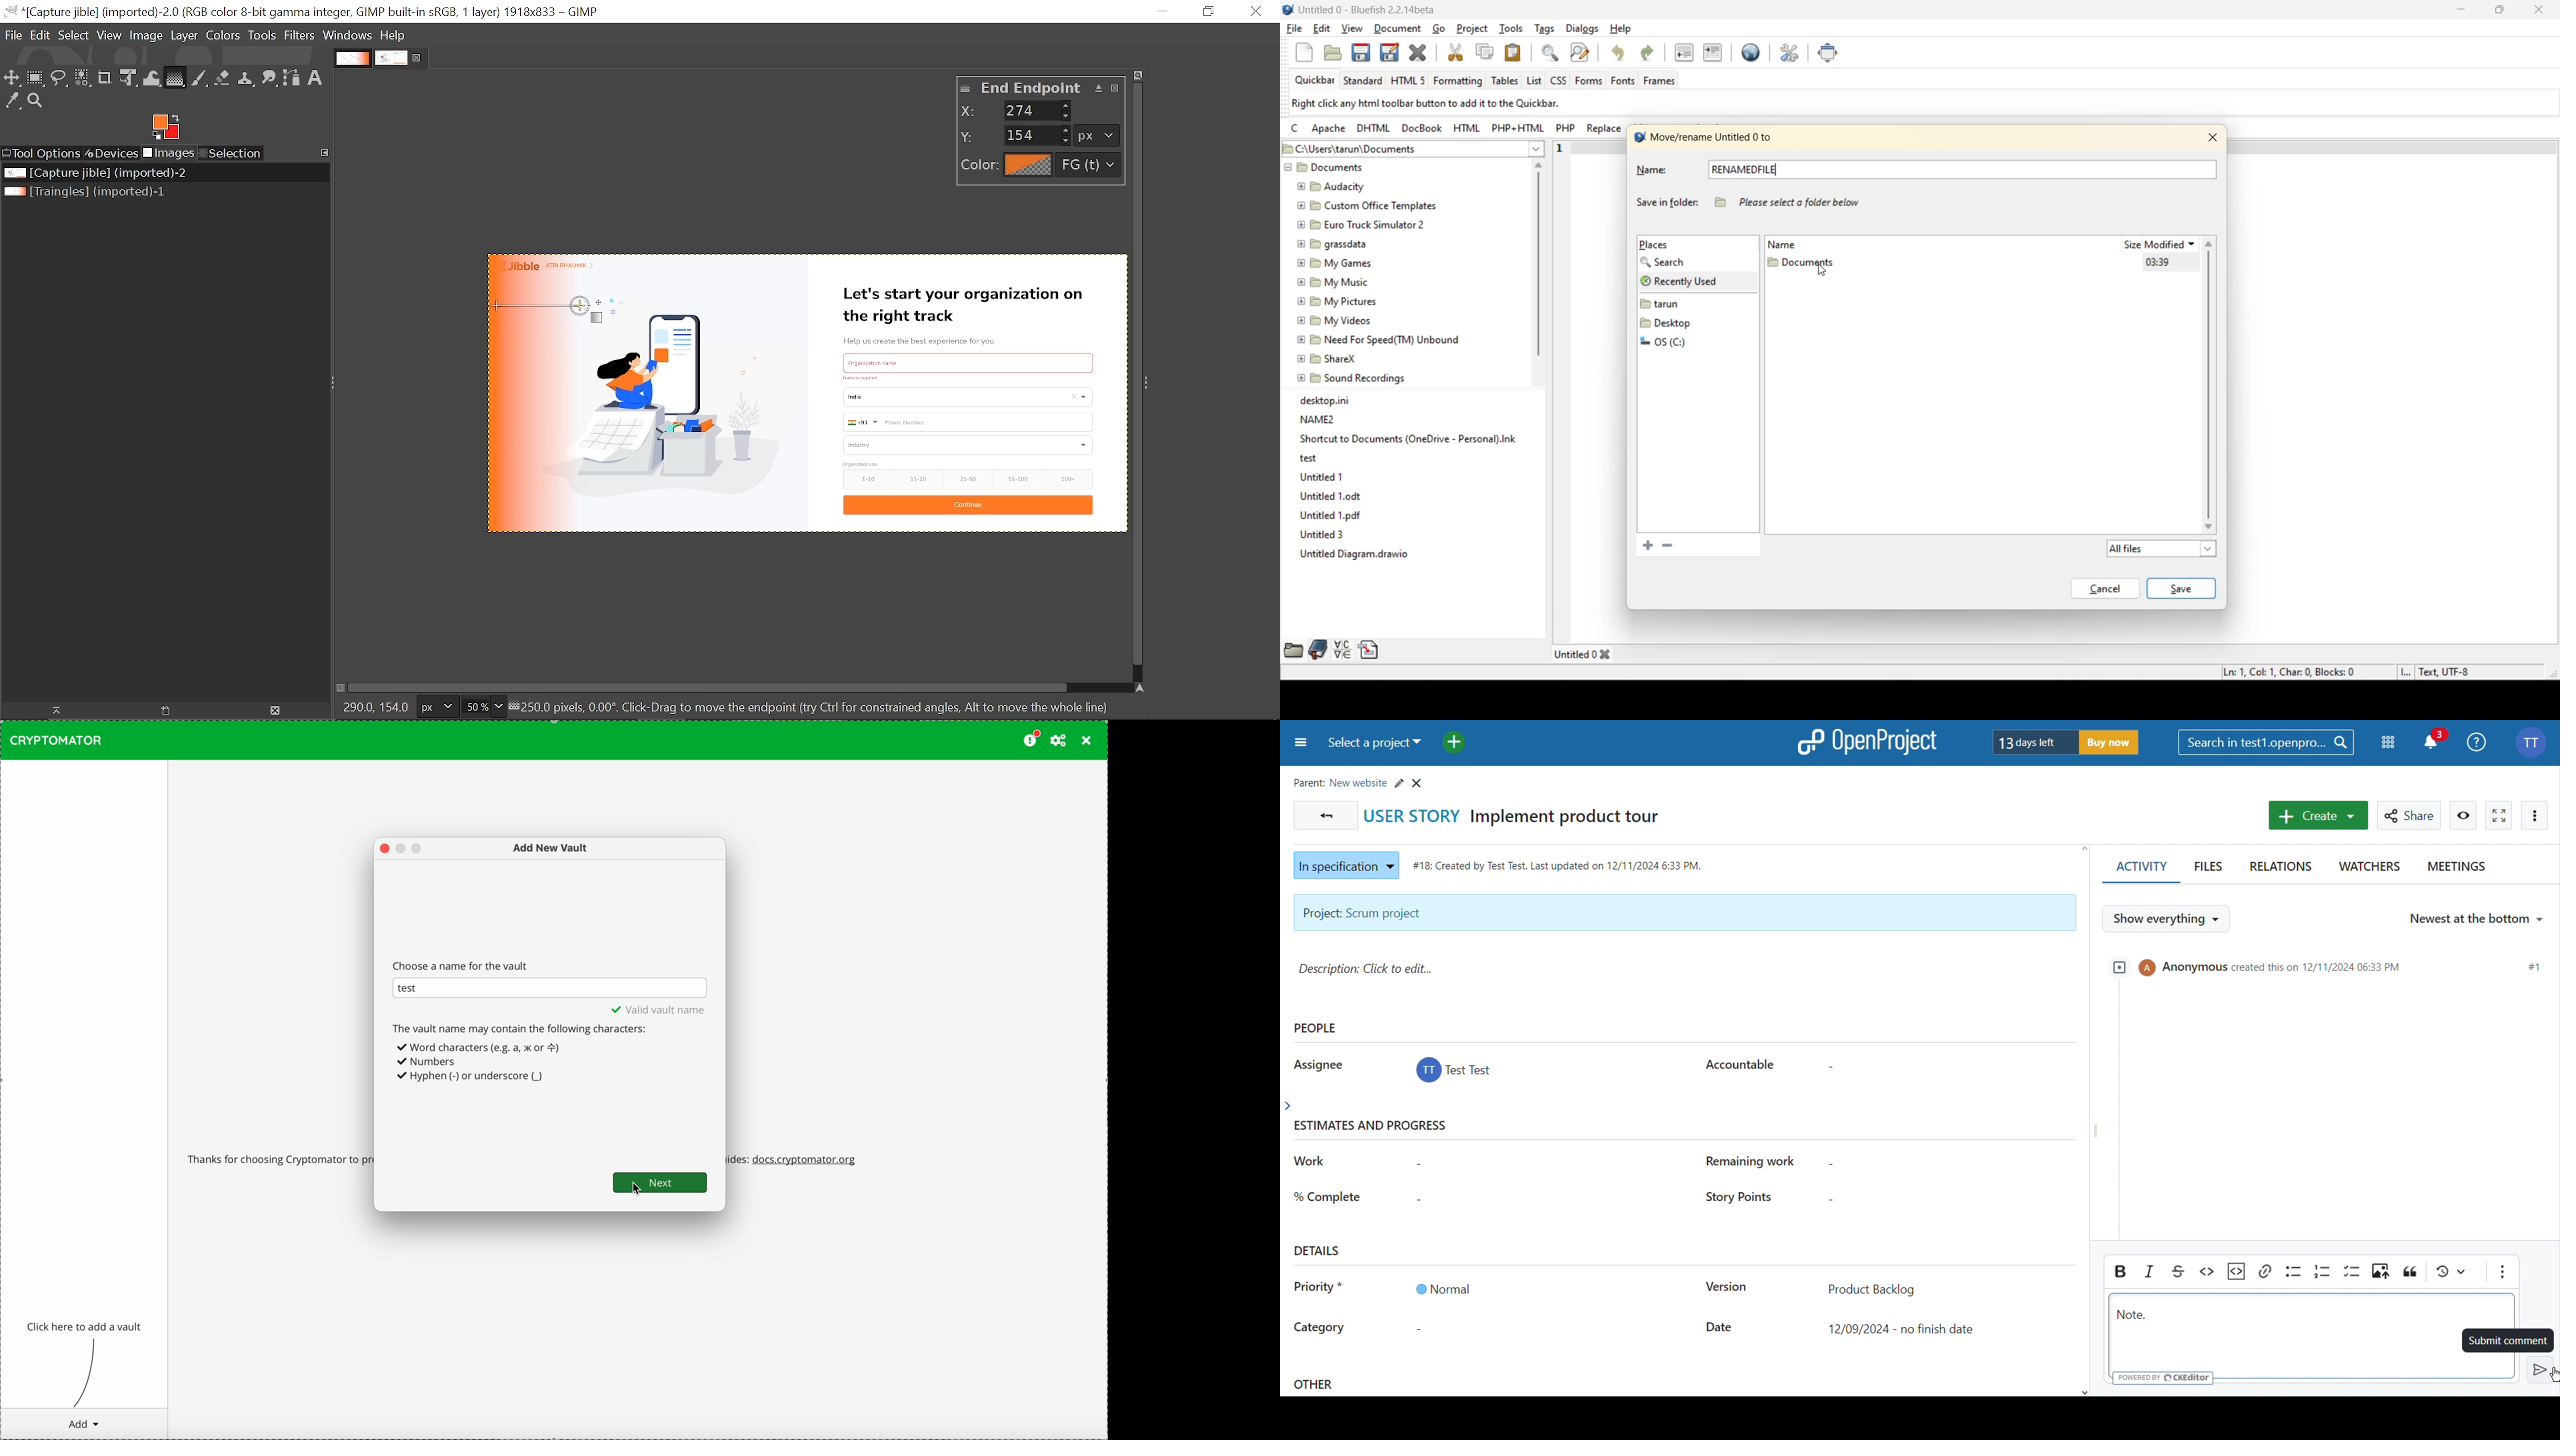 The height and width of the screenshot is (1456, 2576). What do you see at coordinates (2164, 547) in the screenshot?
I see `all files` at bounding box center [2164, 547].